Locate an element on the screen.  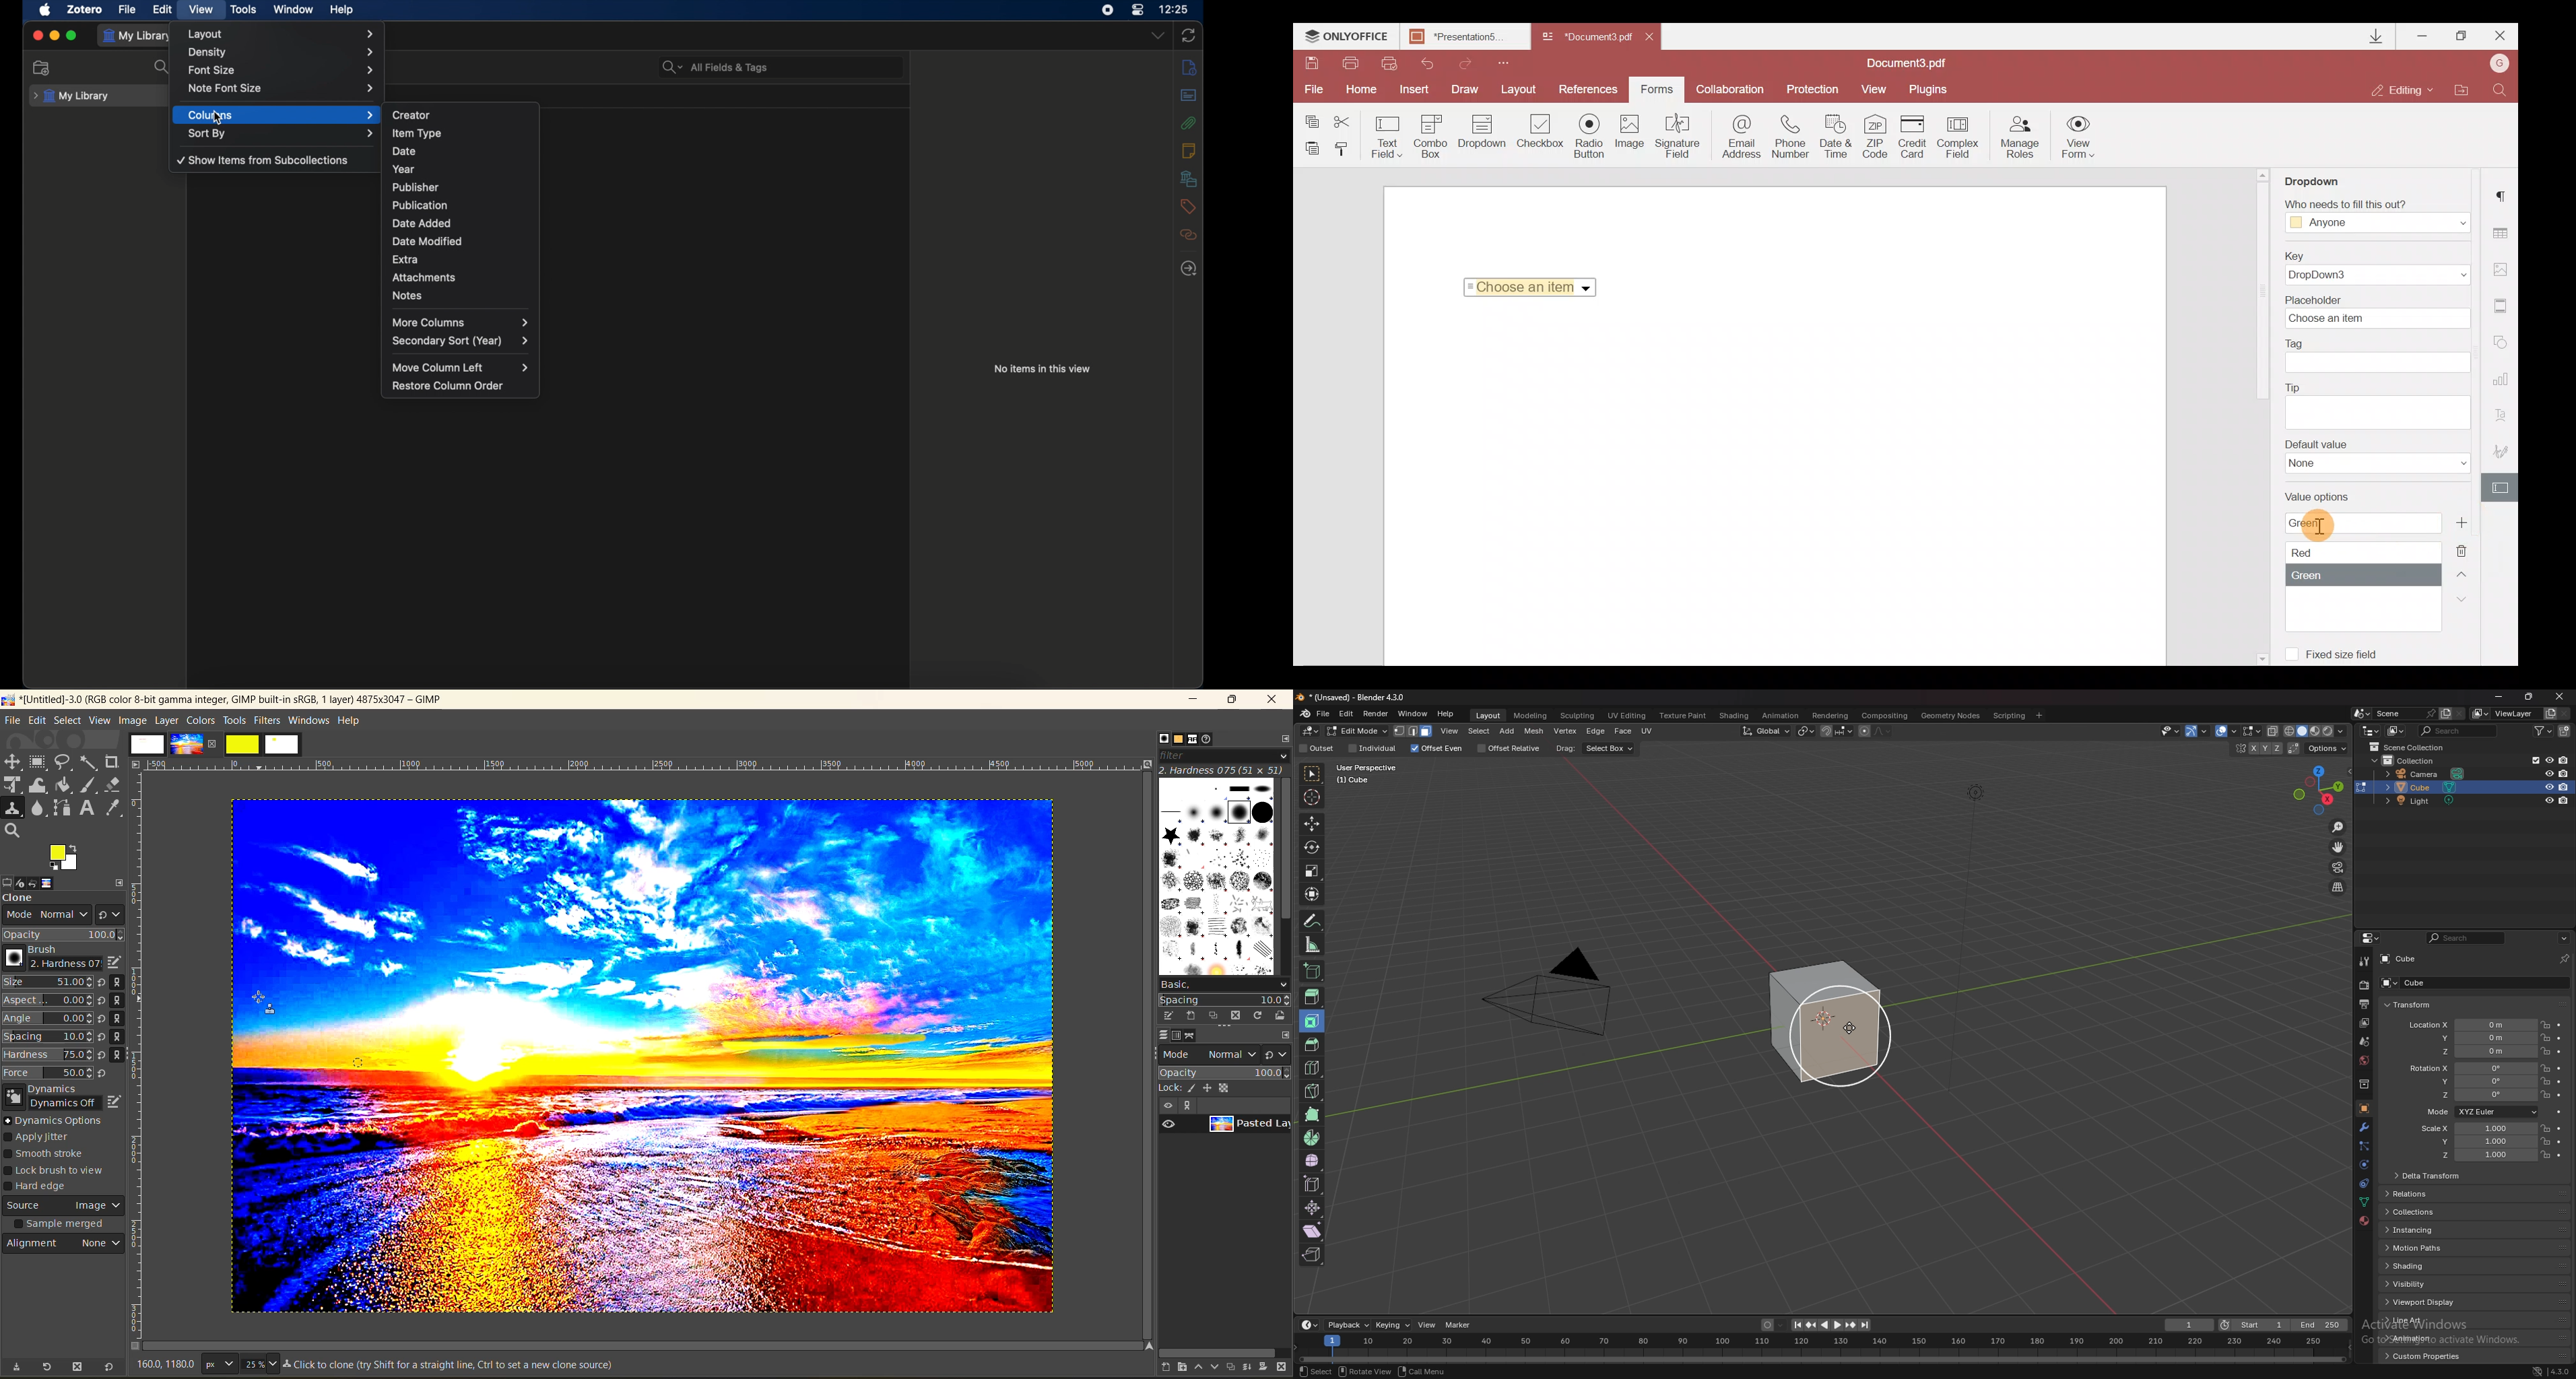
search is located at coordinates (162, 68).